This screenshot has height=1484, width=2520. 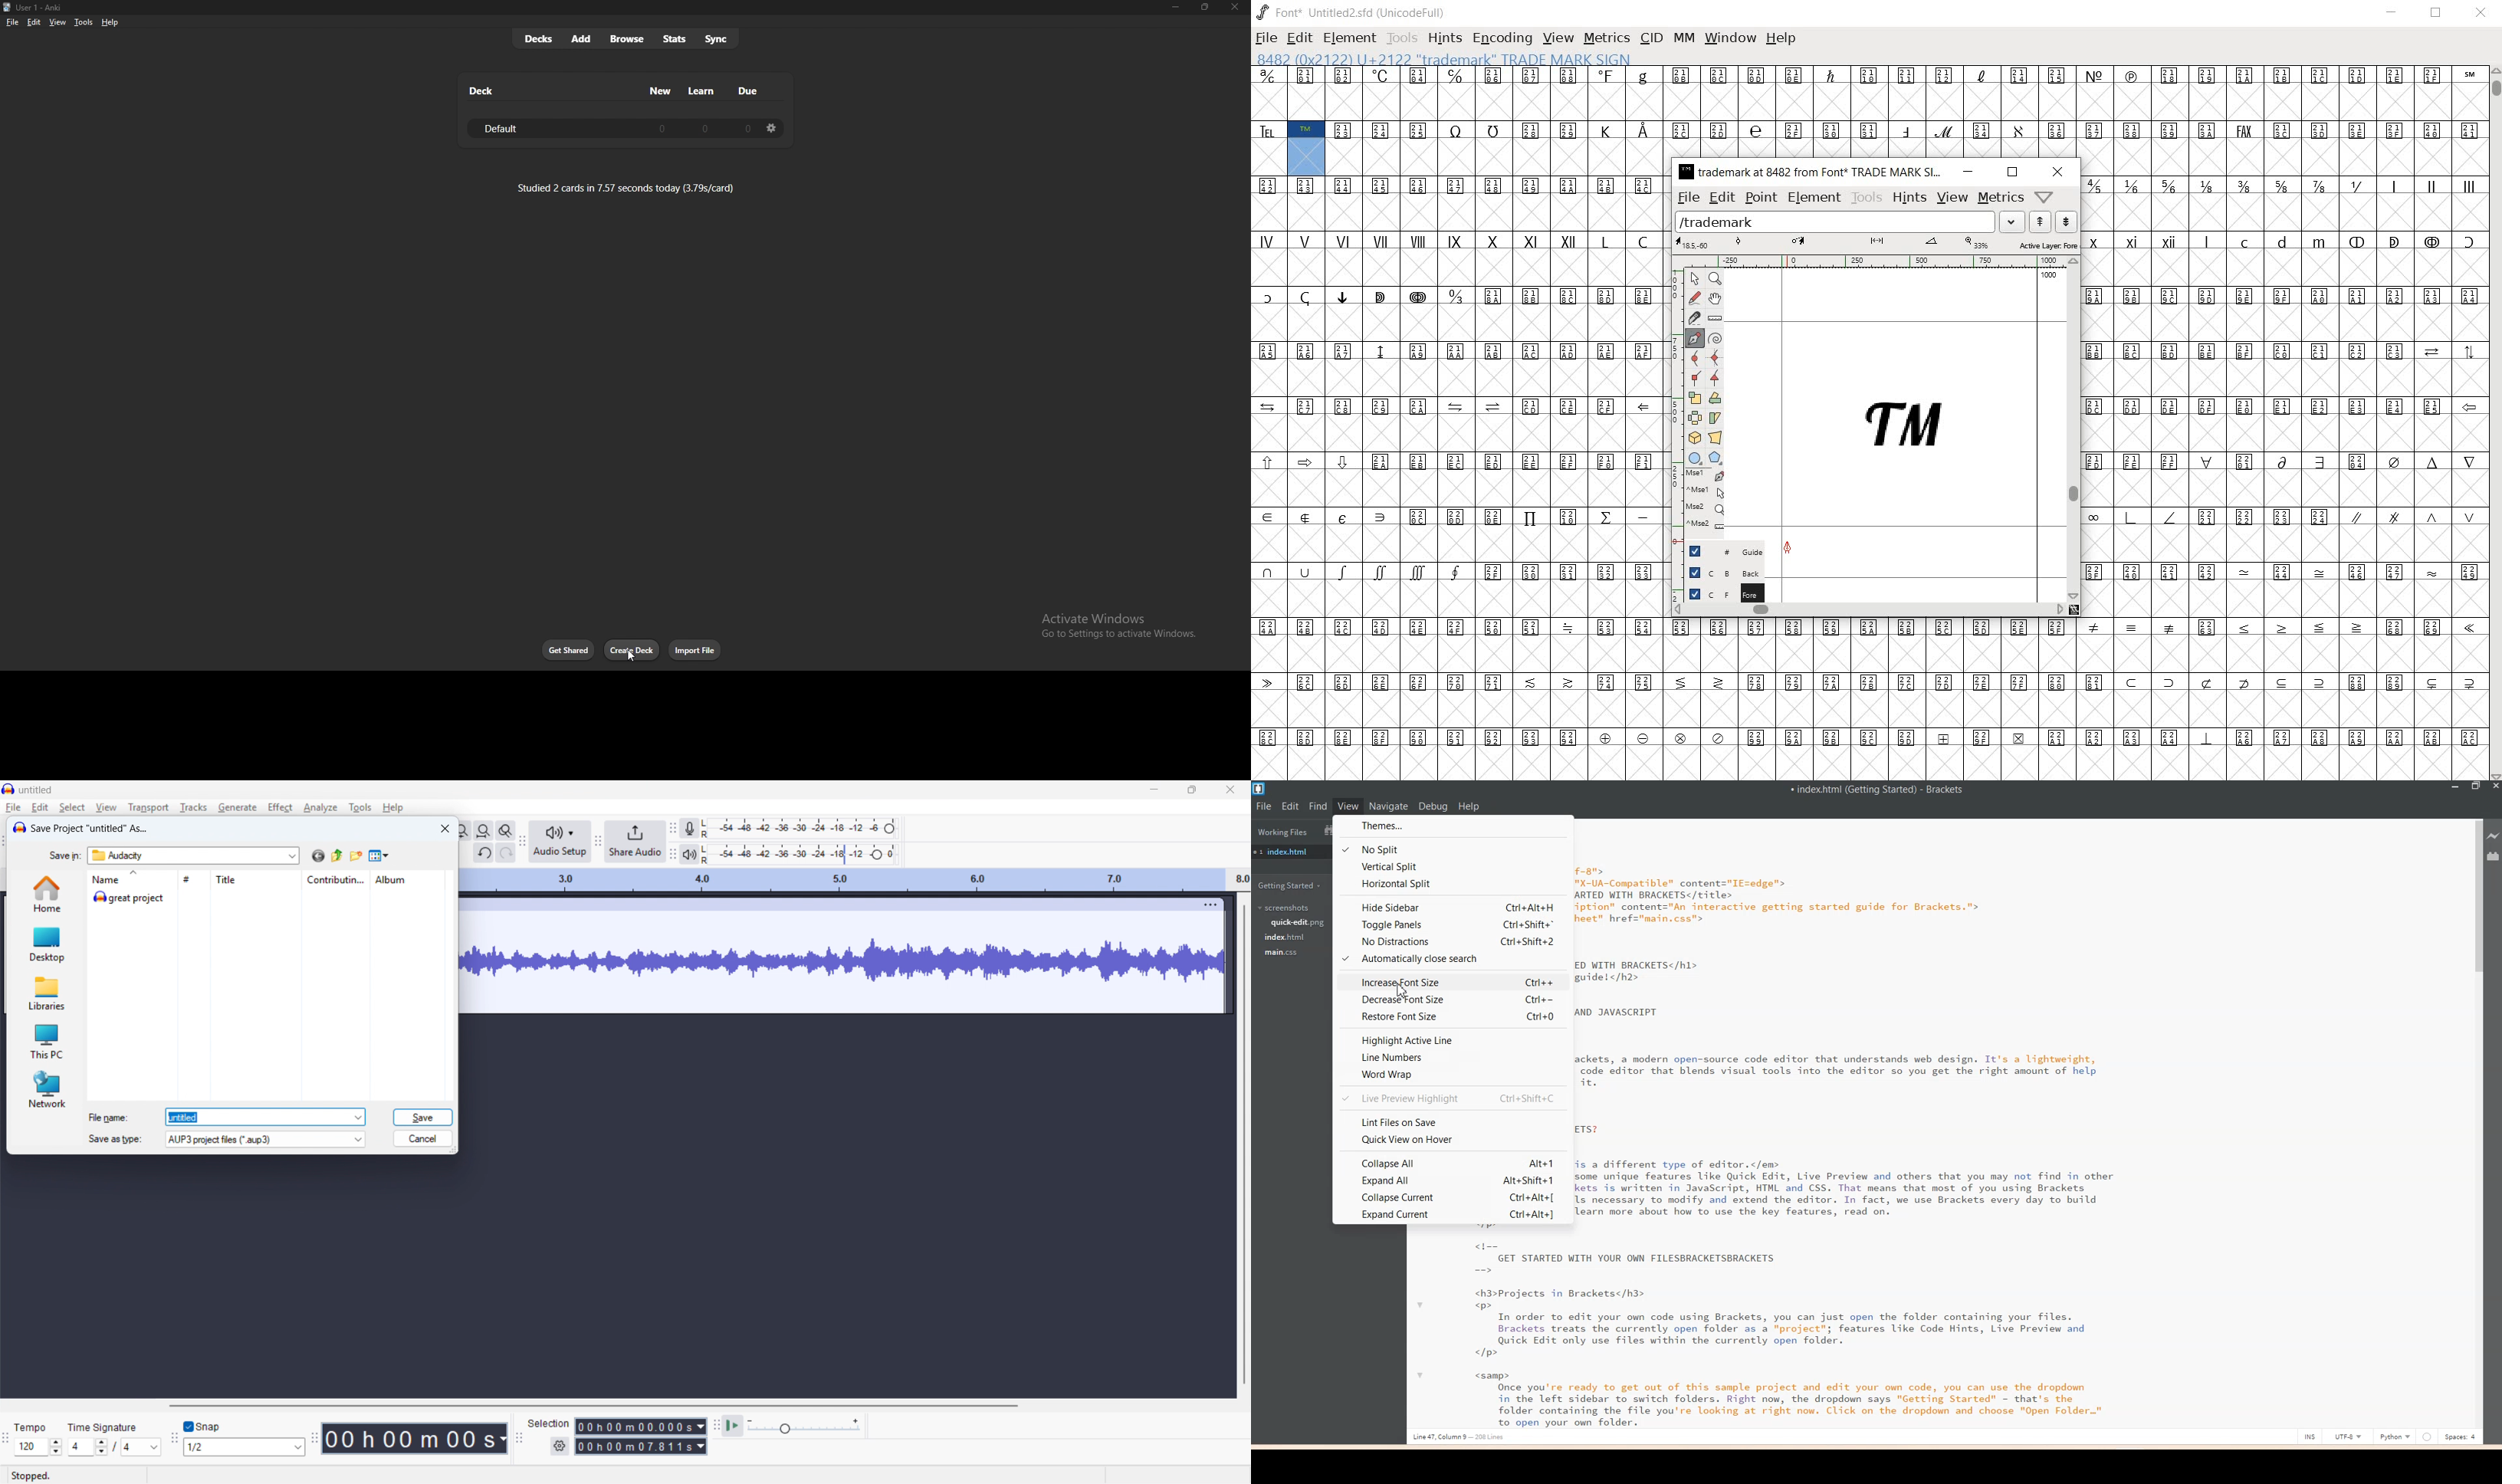 I want to click on Edit, so click(x=1291, y=806).